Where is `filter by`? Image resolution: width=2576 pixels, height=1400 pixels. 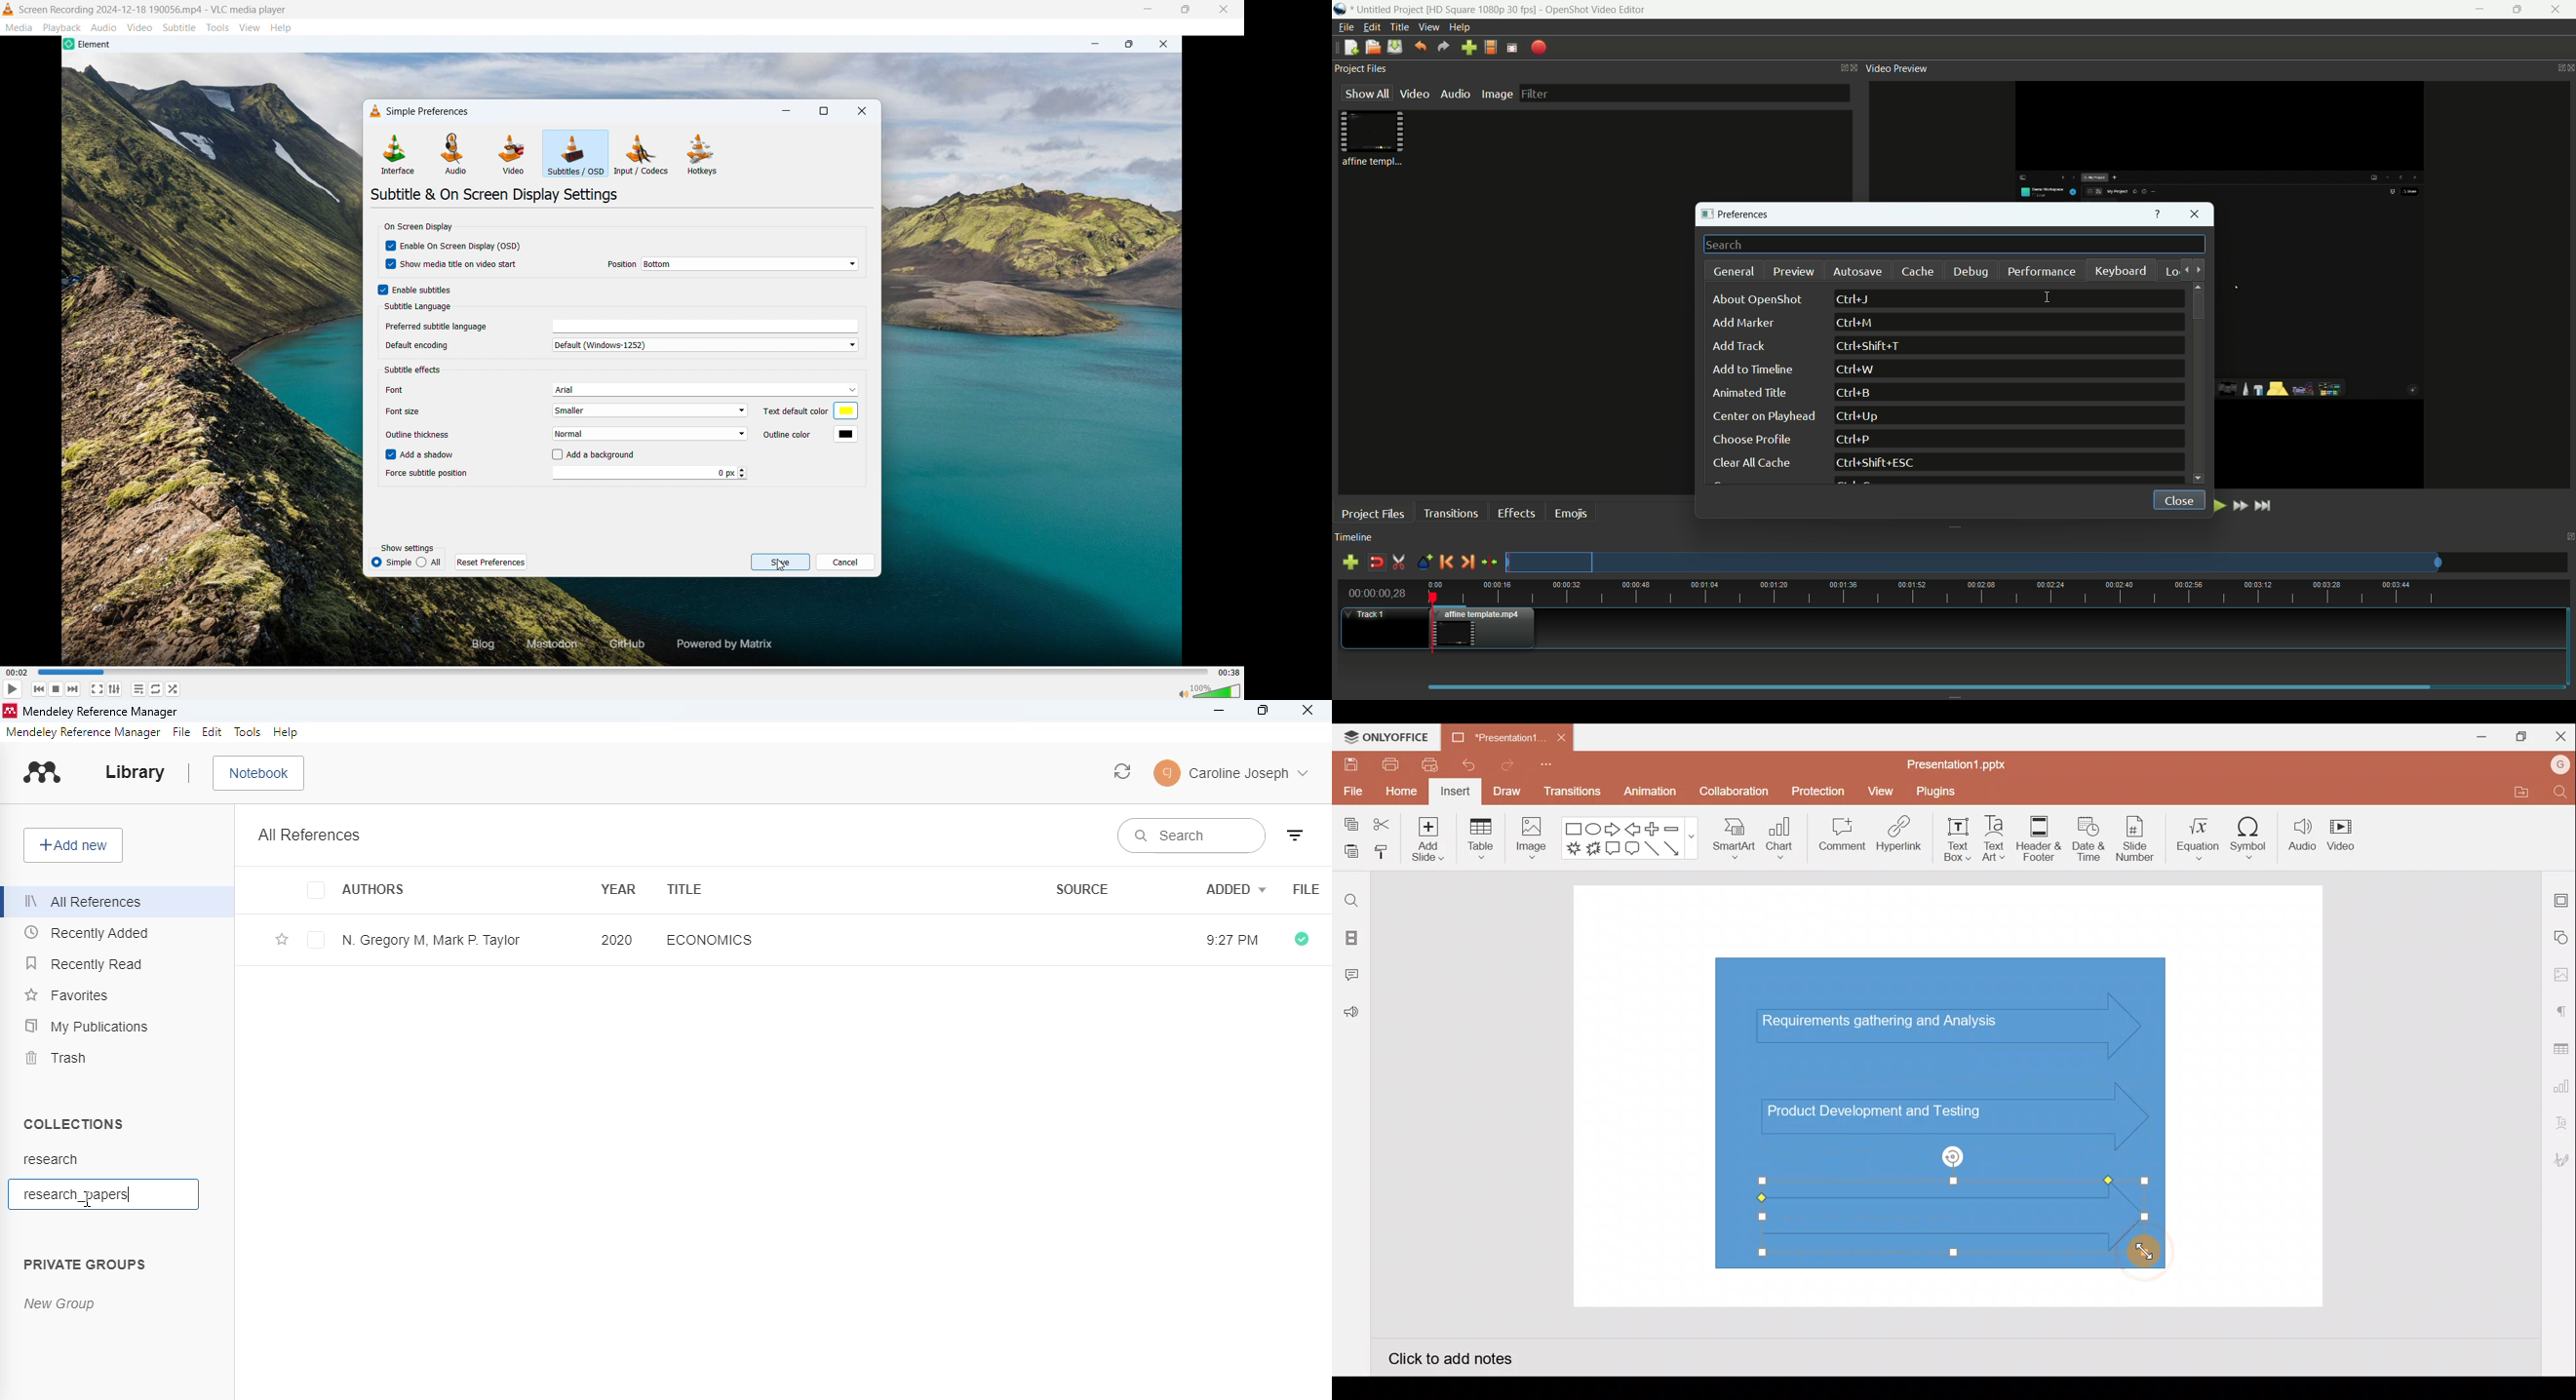 filter by is located at coordinates (1295, 836).